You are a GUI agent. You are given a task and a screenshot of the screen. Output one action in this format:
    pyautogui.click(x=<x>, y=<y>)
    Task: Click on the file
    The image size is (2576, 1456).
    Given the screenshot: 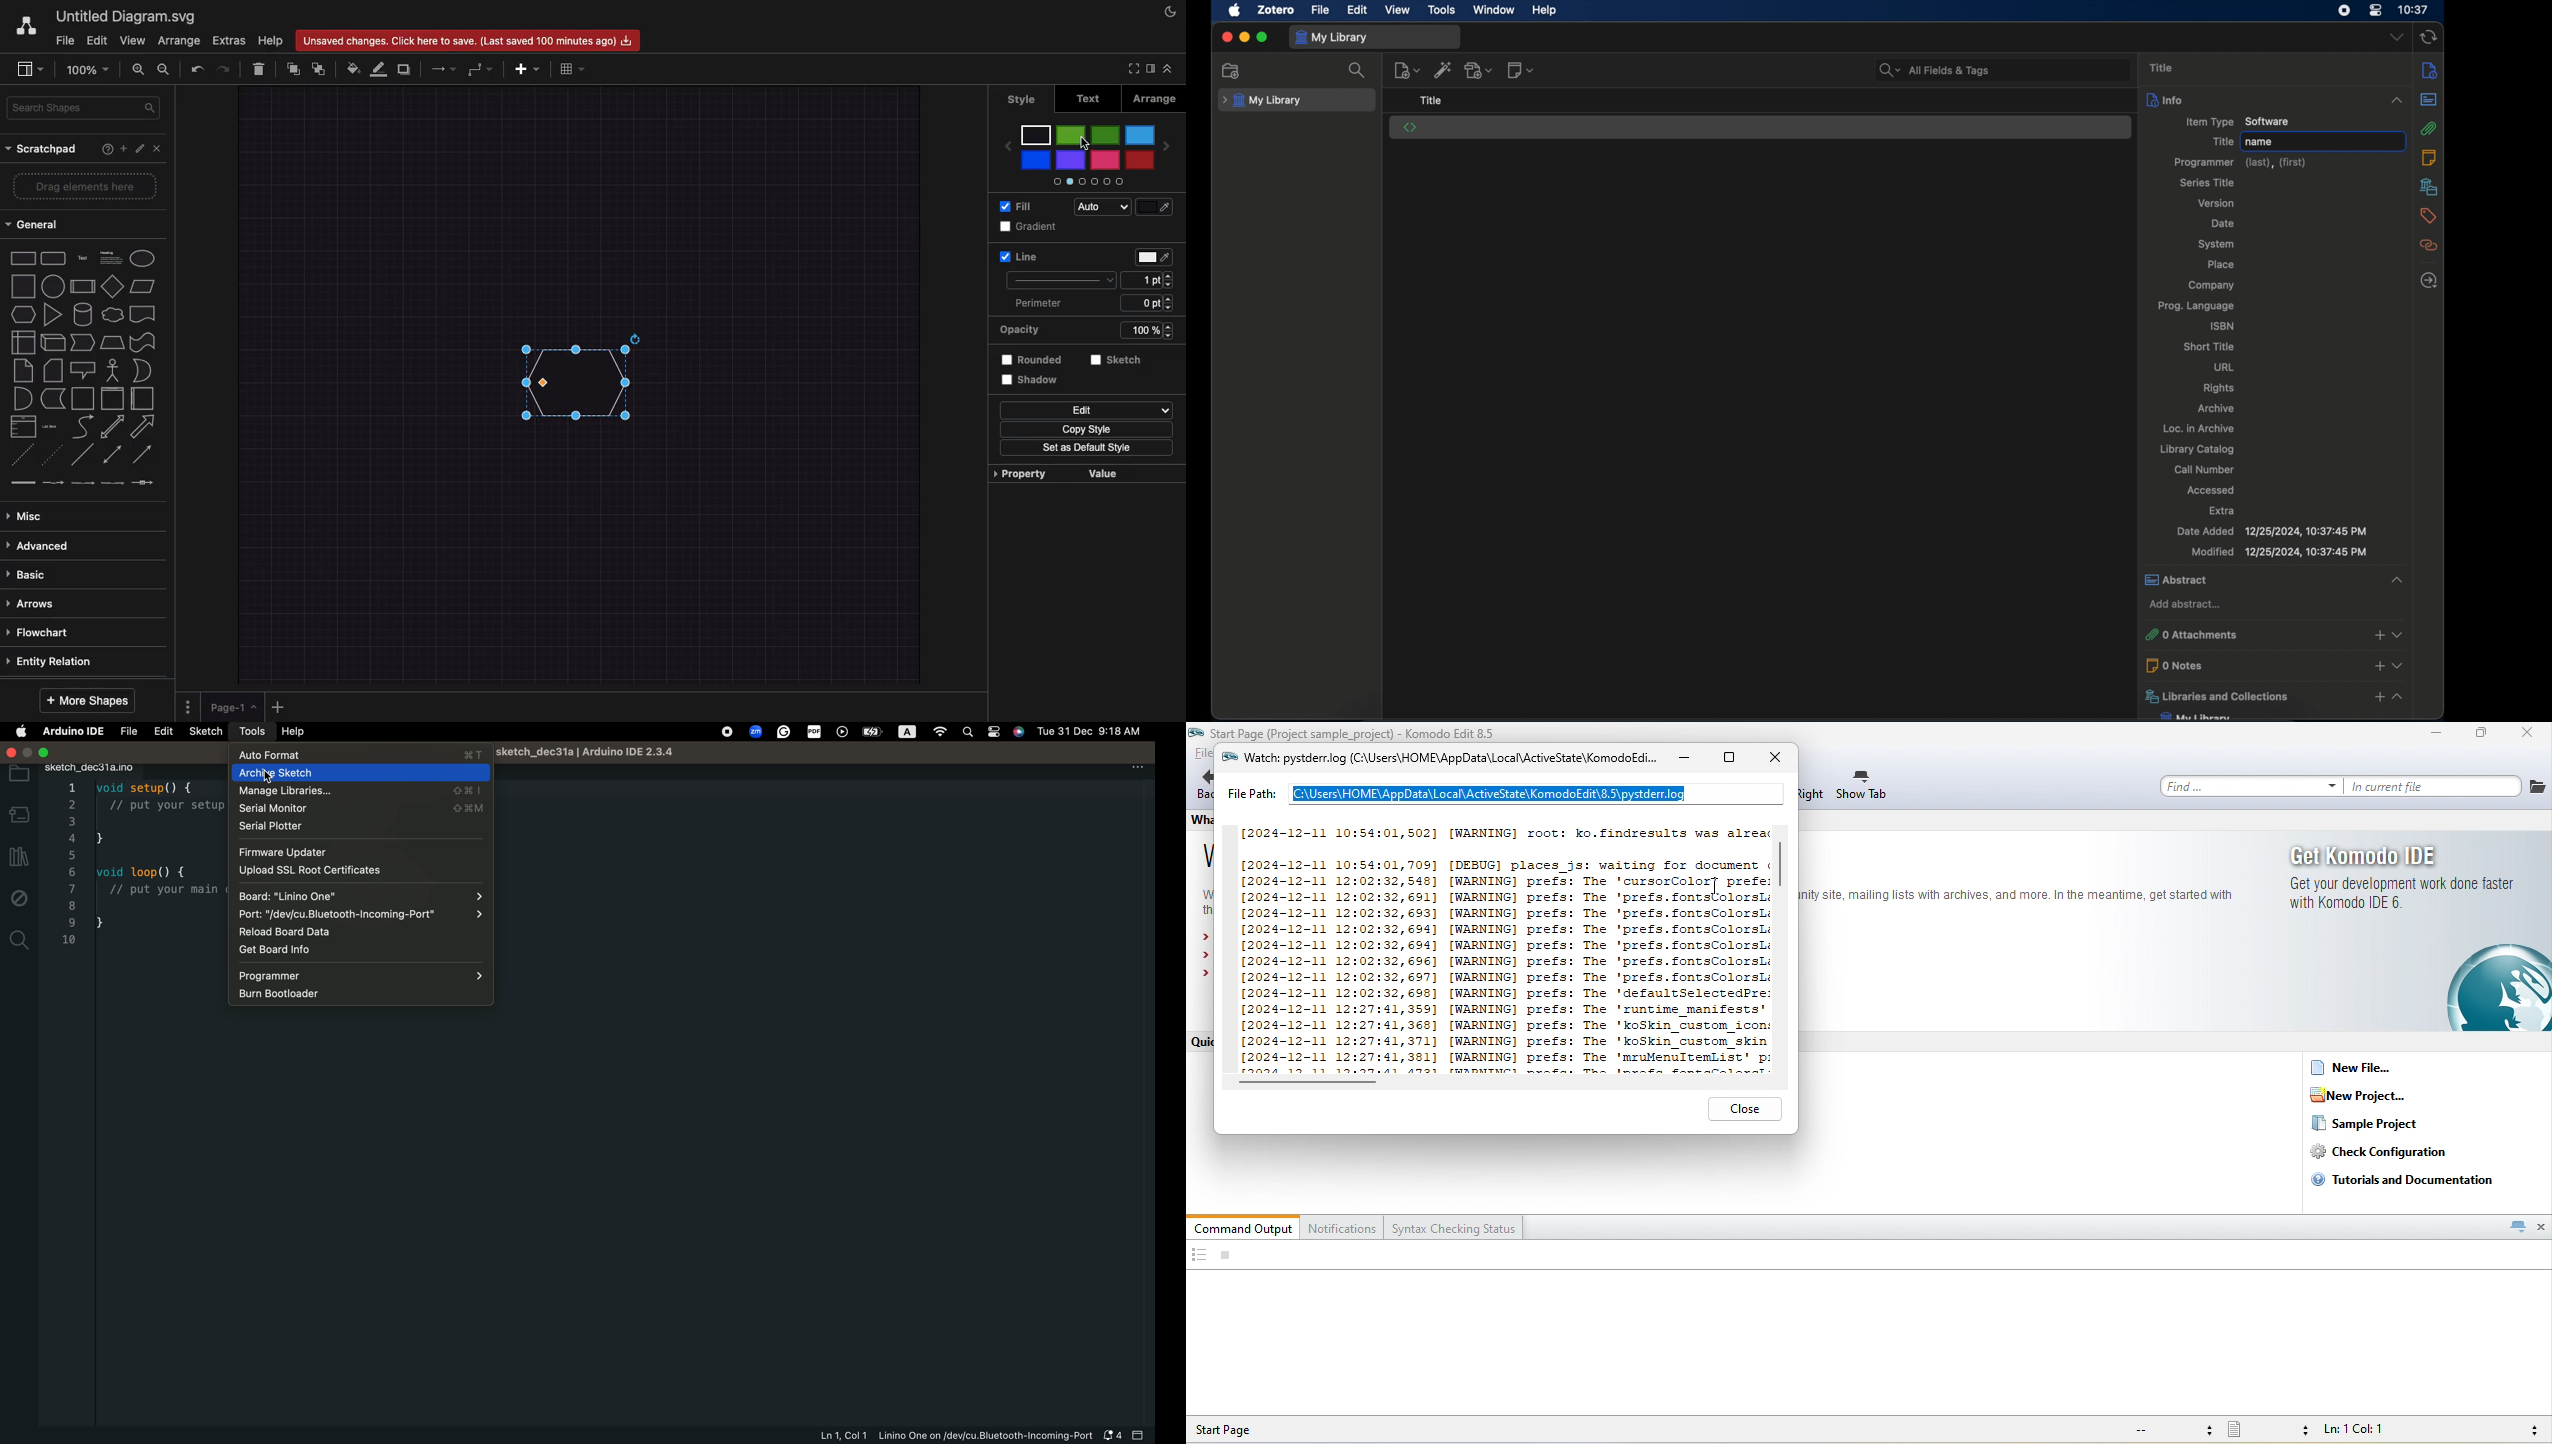 What is the action you would take?
    pyautogui.click(x=1321, y=11)
    